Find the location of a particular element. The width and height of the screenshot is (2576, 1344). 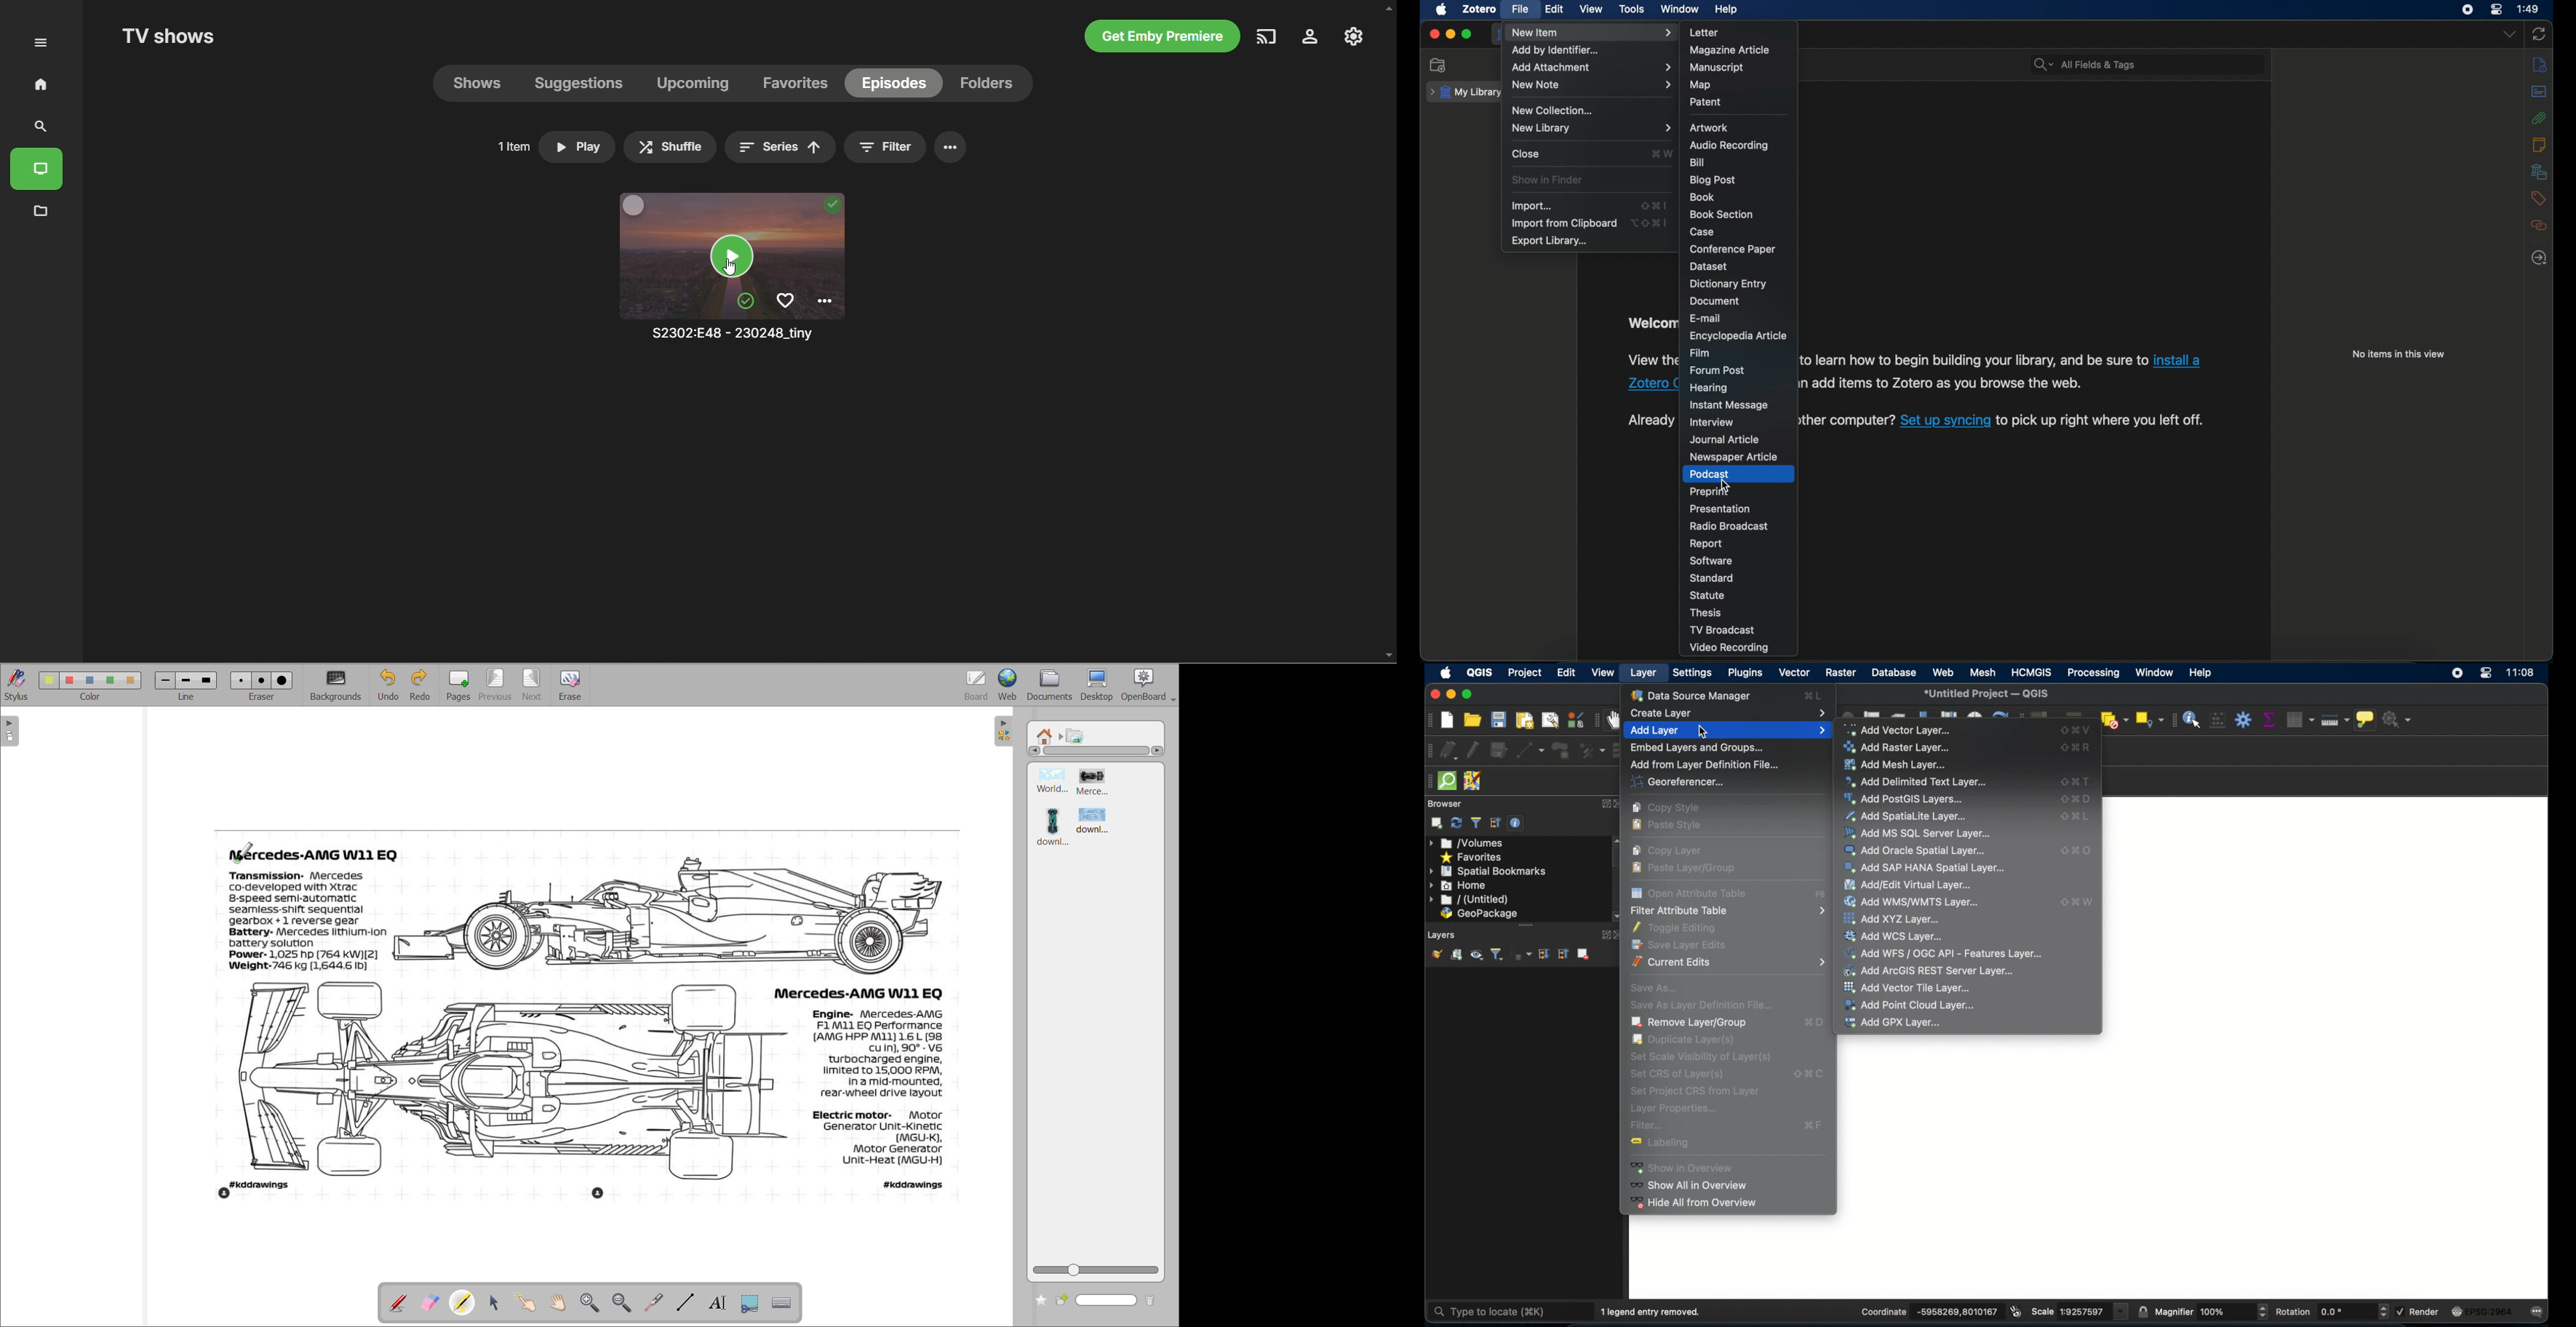

forum post is located at coordinates (1717, 370).